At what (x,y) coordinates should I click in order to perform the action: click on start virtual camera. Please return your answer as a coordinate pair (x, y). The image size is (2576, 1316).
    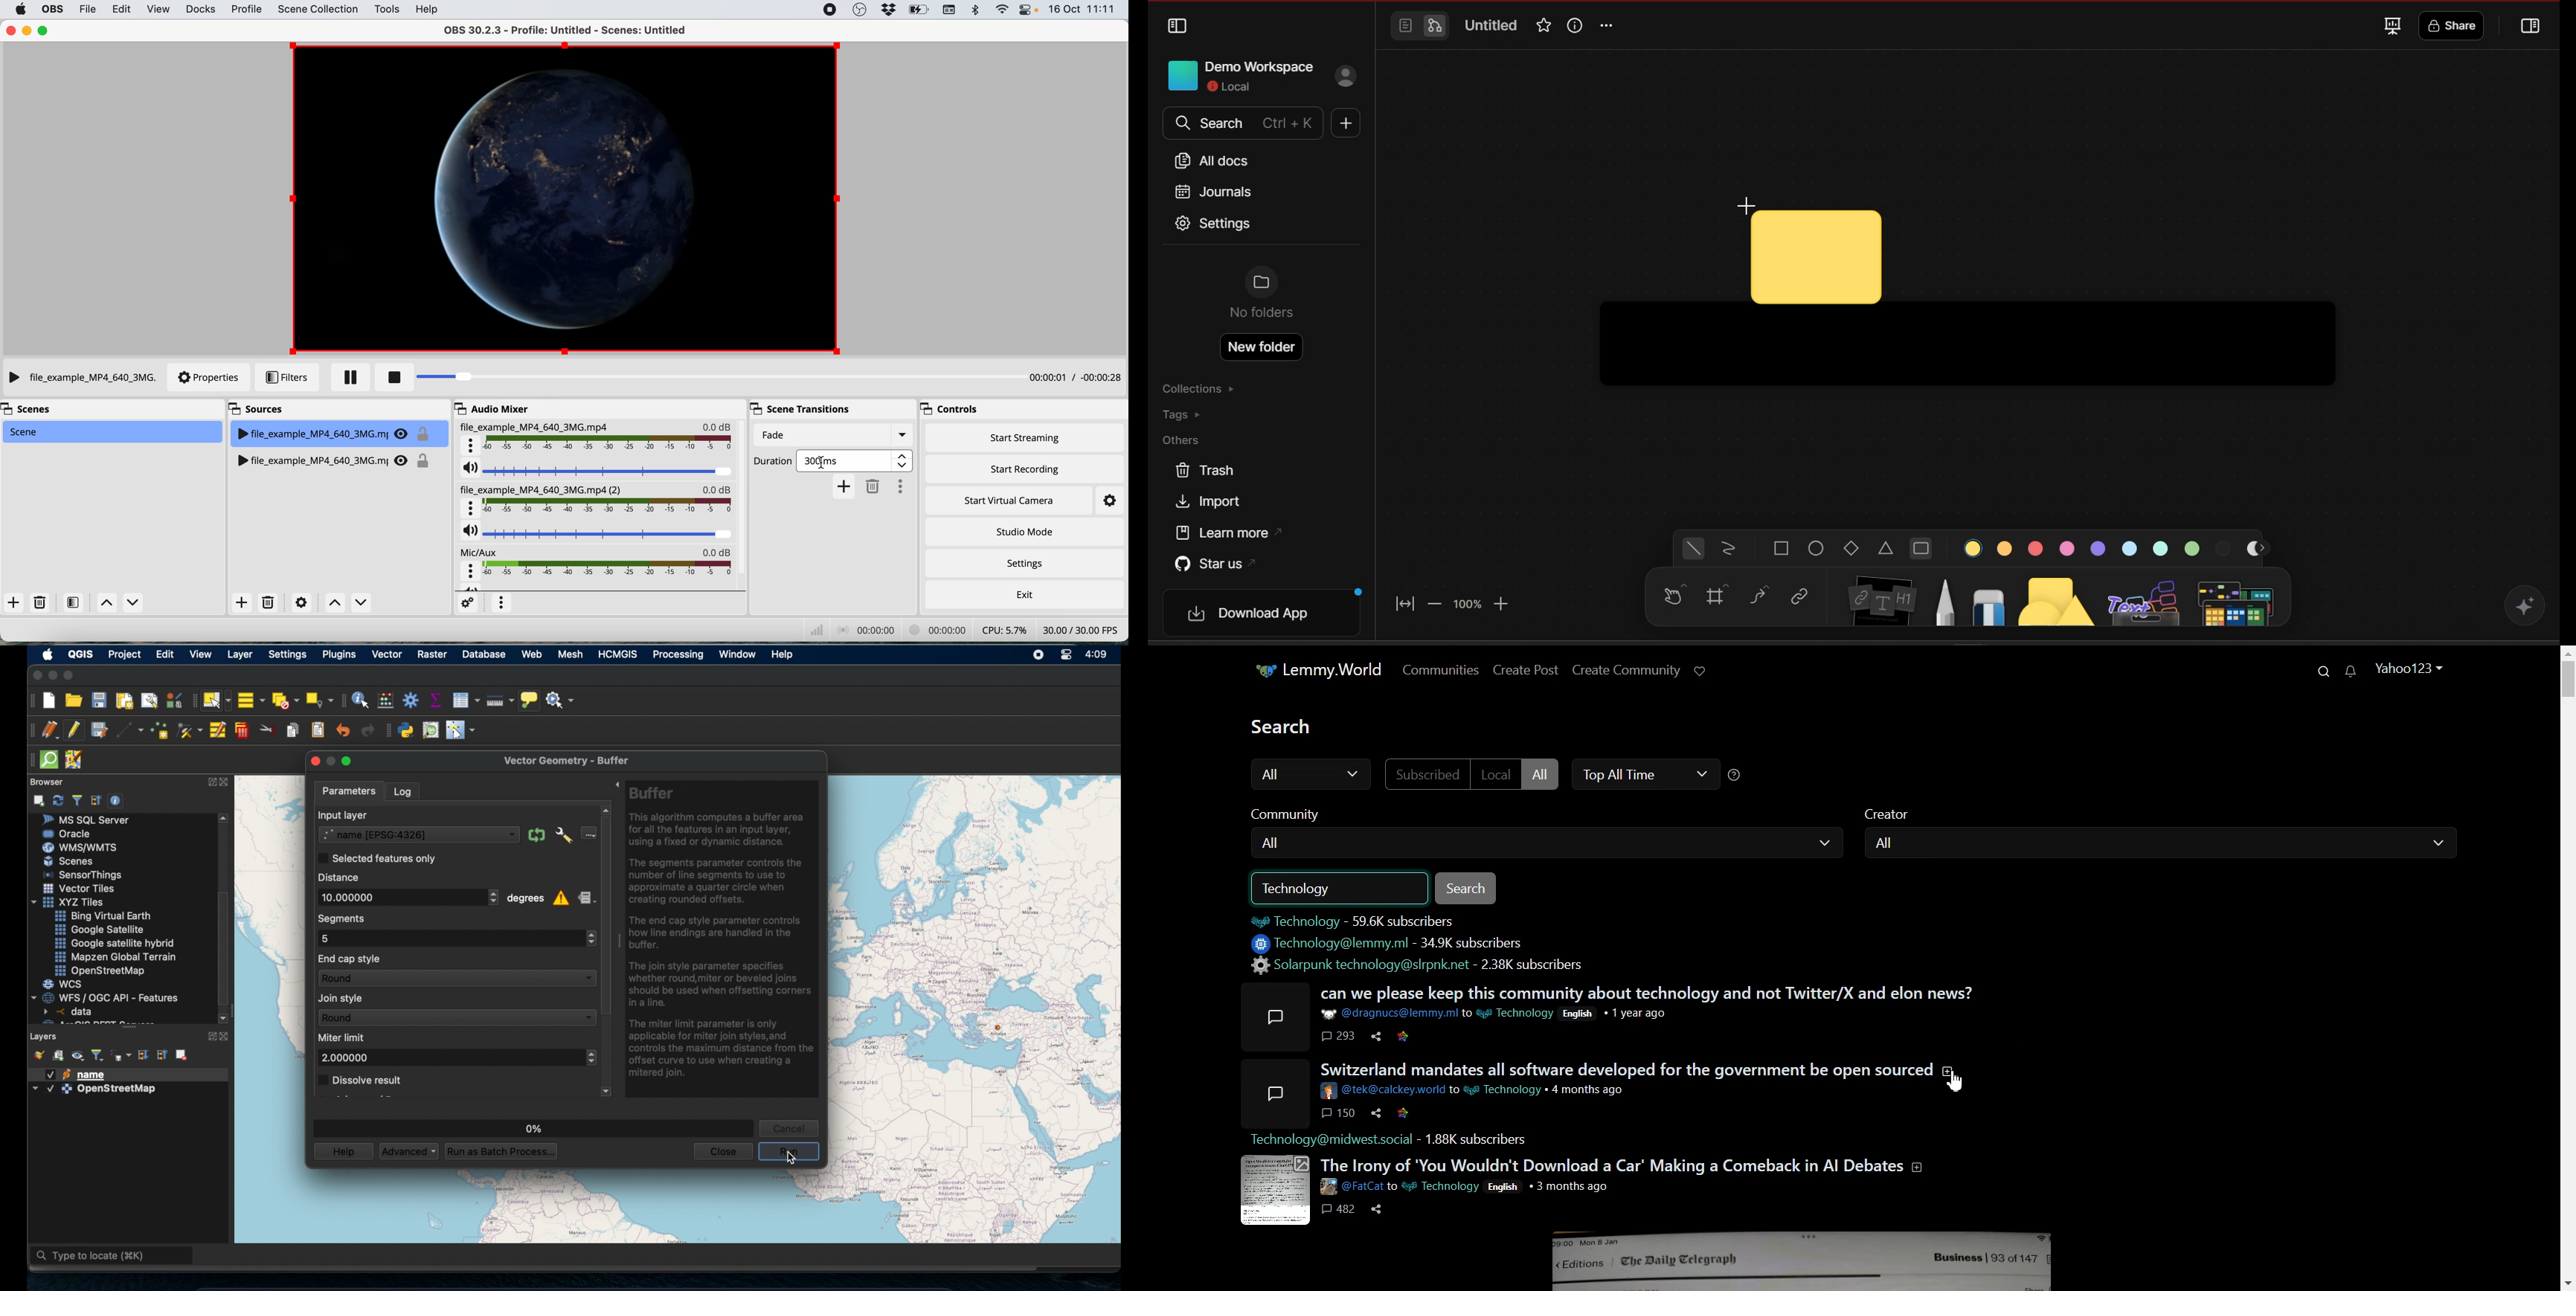
    Looking at the image, I should click on (1014, 501).